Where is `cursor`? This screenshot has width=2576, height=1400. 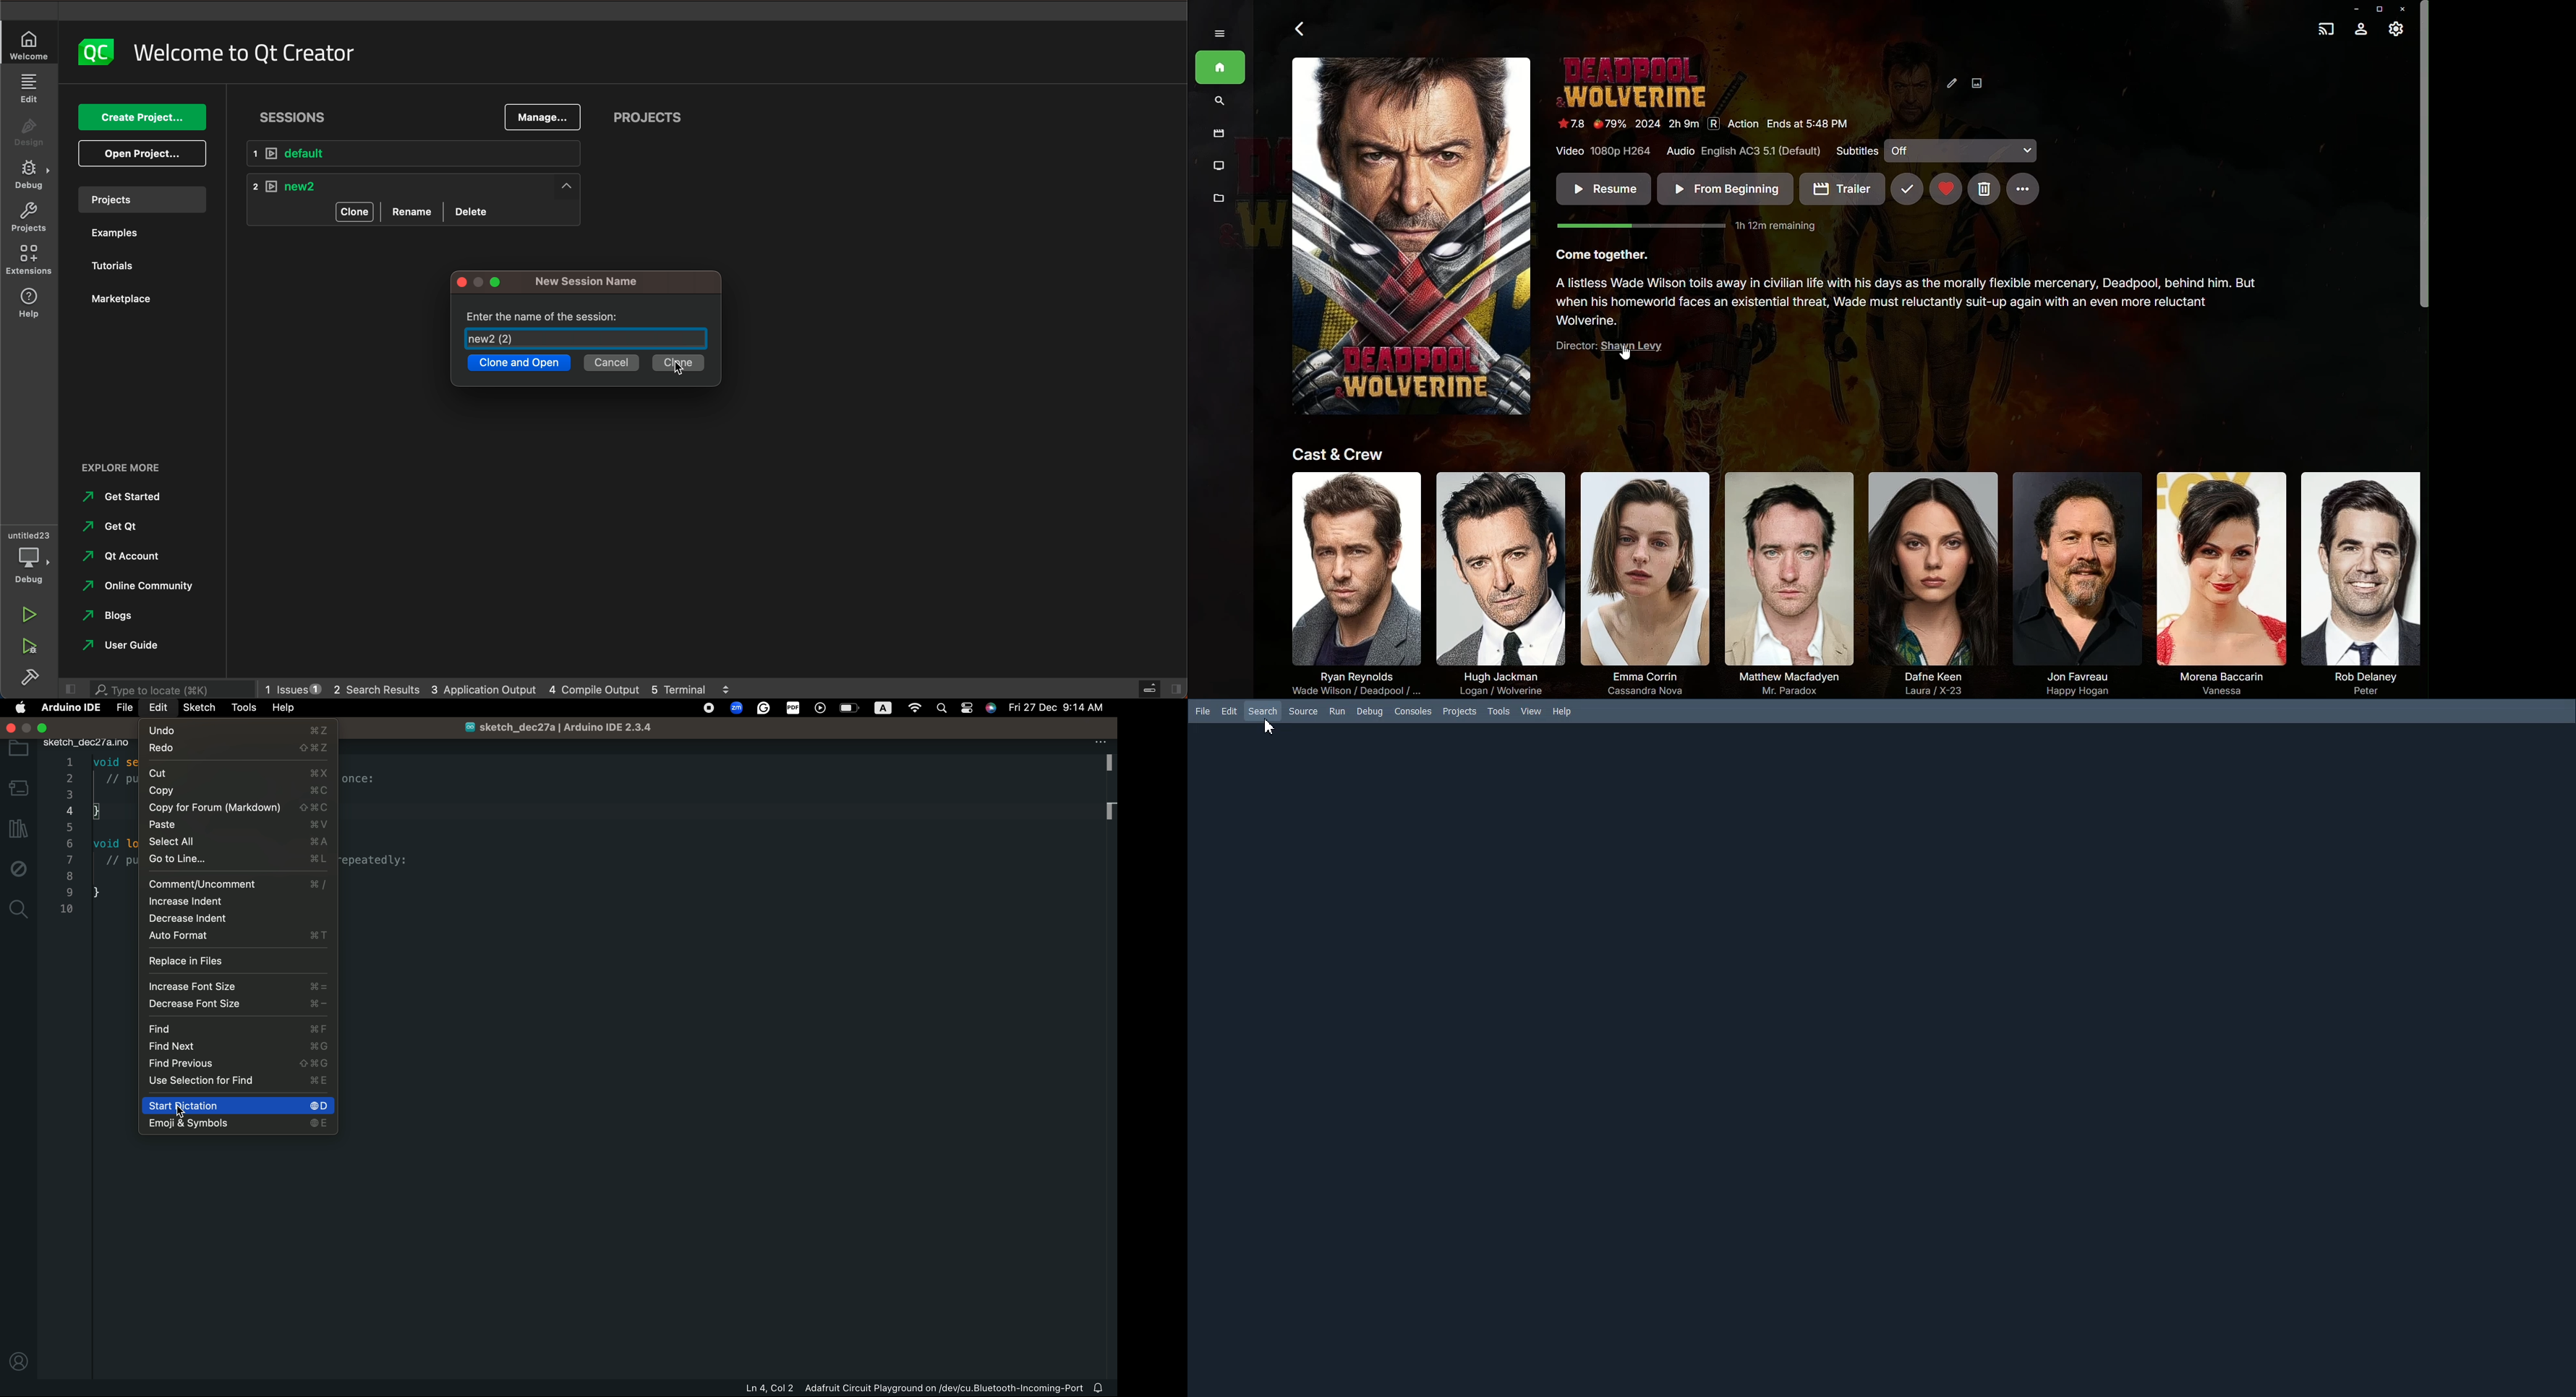
cursor is located at coordinates (1628, 353).